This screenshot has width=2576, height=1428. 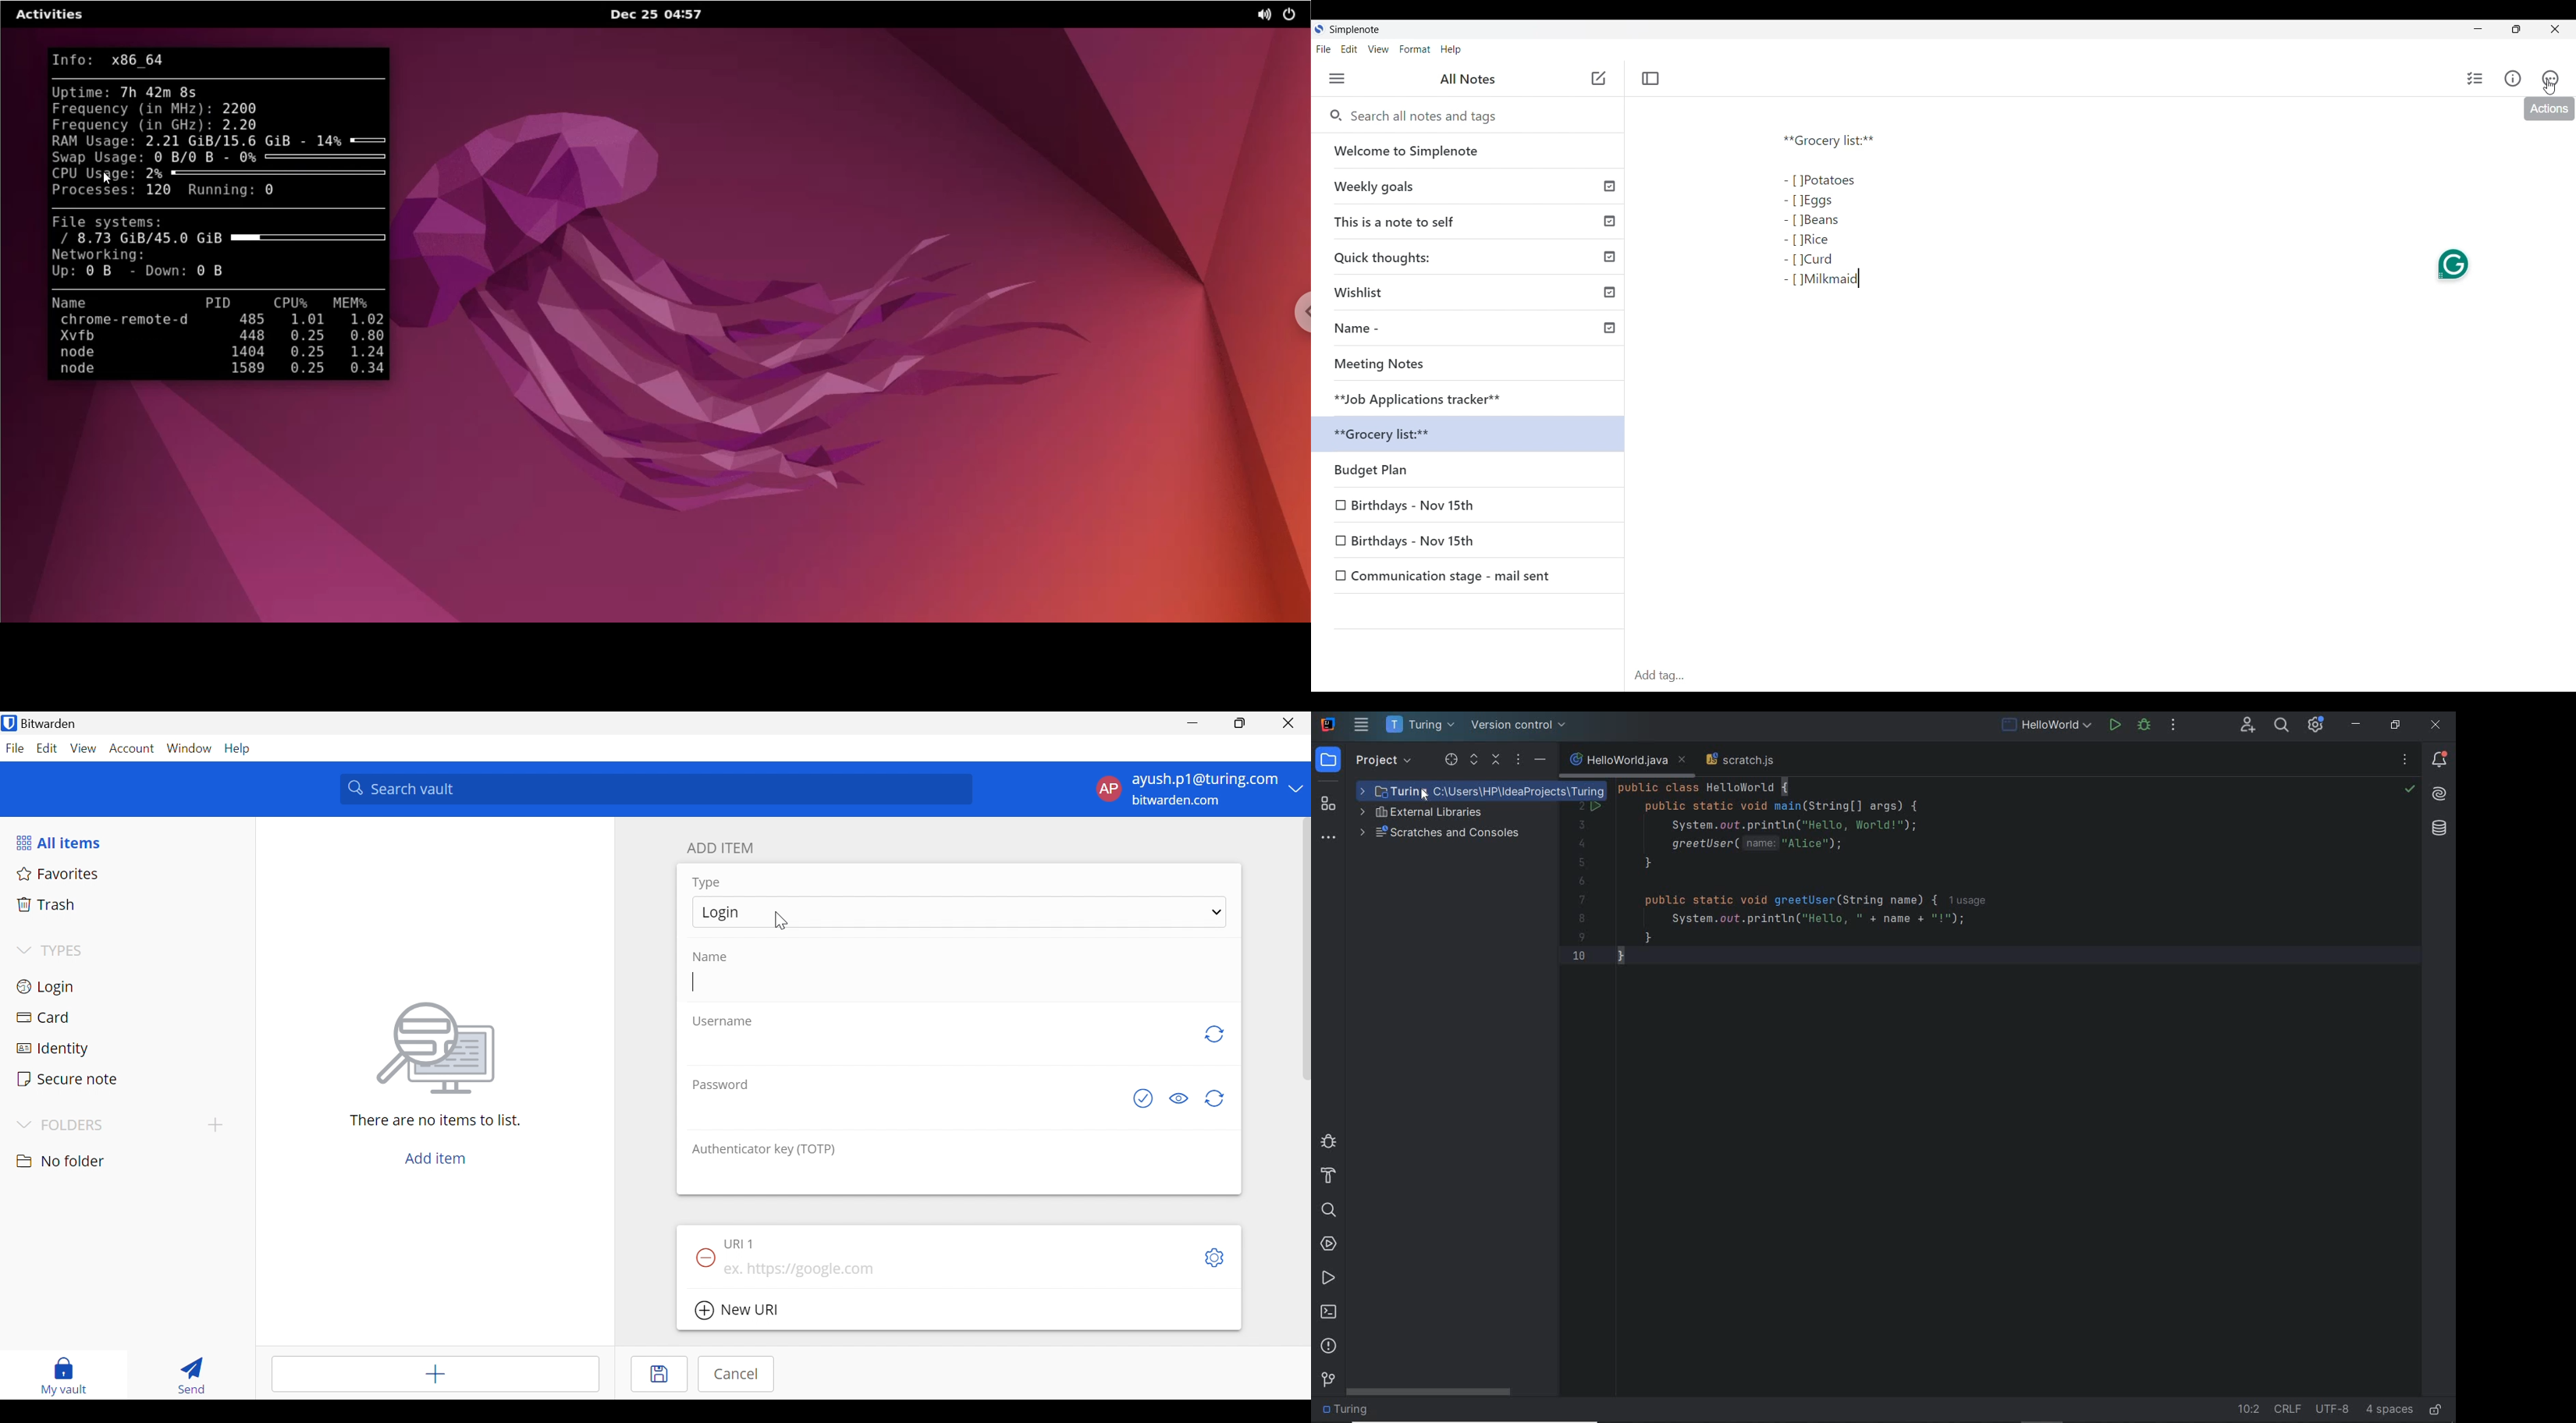 What do you see at coordinates (2551, 78) in the screenshot?
I see `Actions` at bounding box center [2551, 78].